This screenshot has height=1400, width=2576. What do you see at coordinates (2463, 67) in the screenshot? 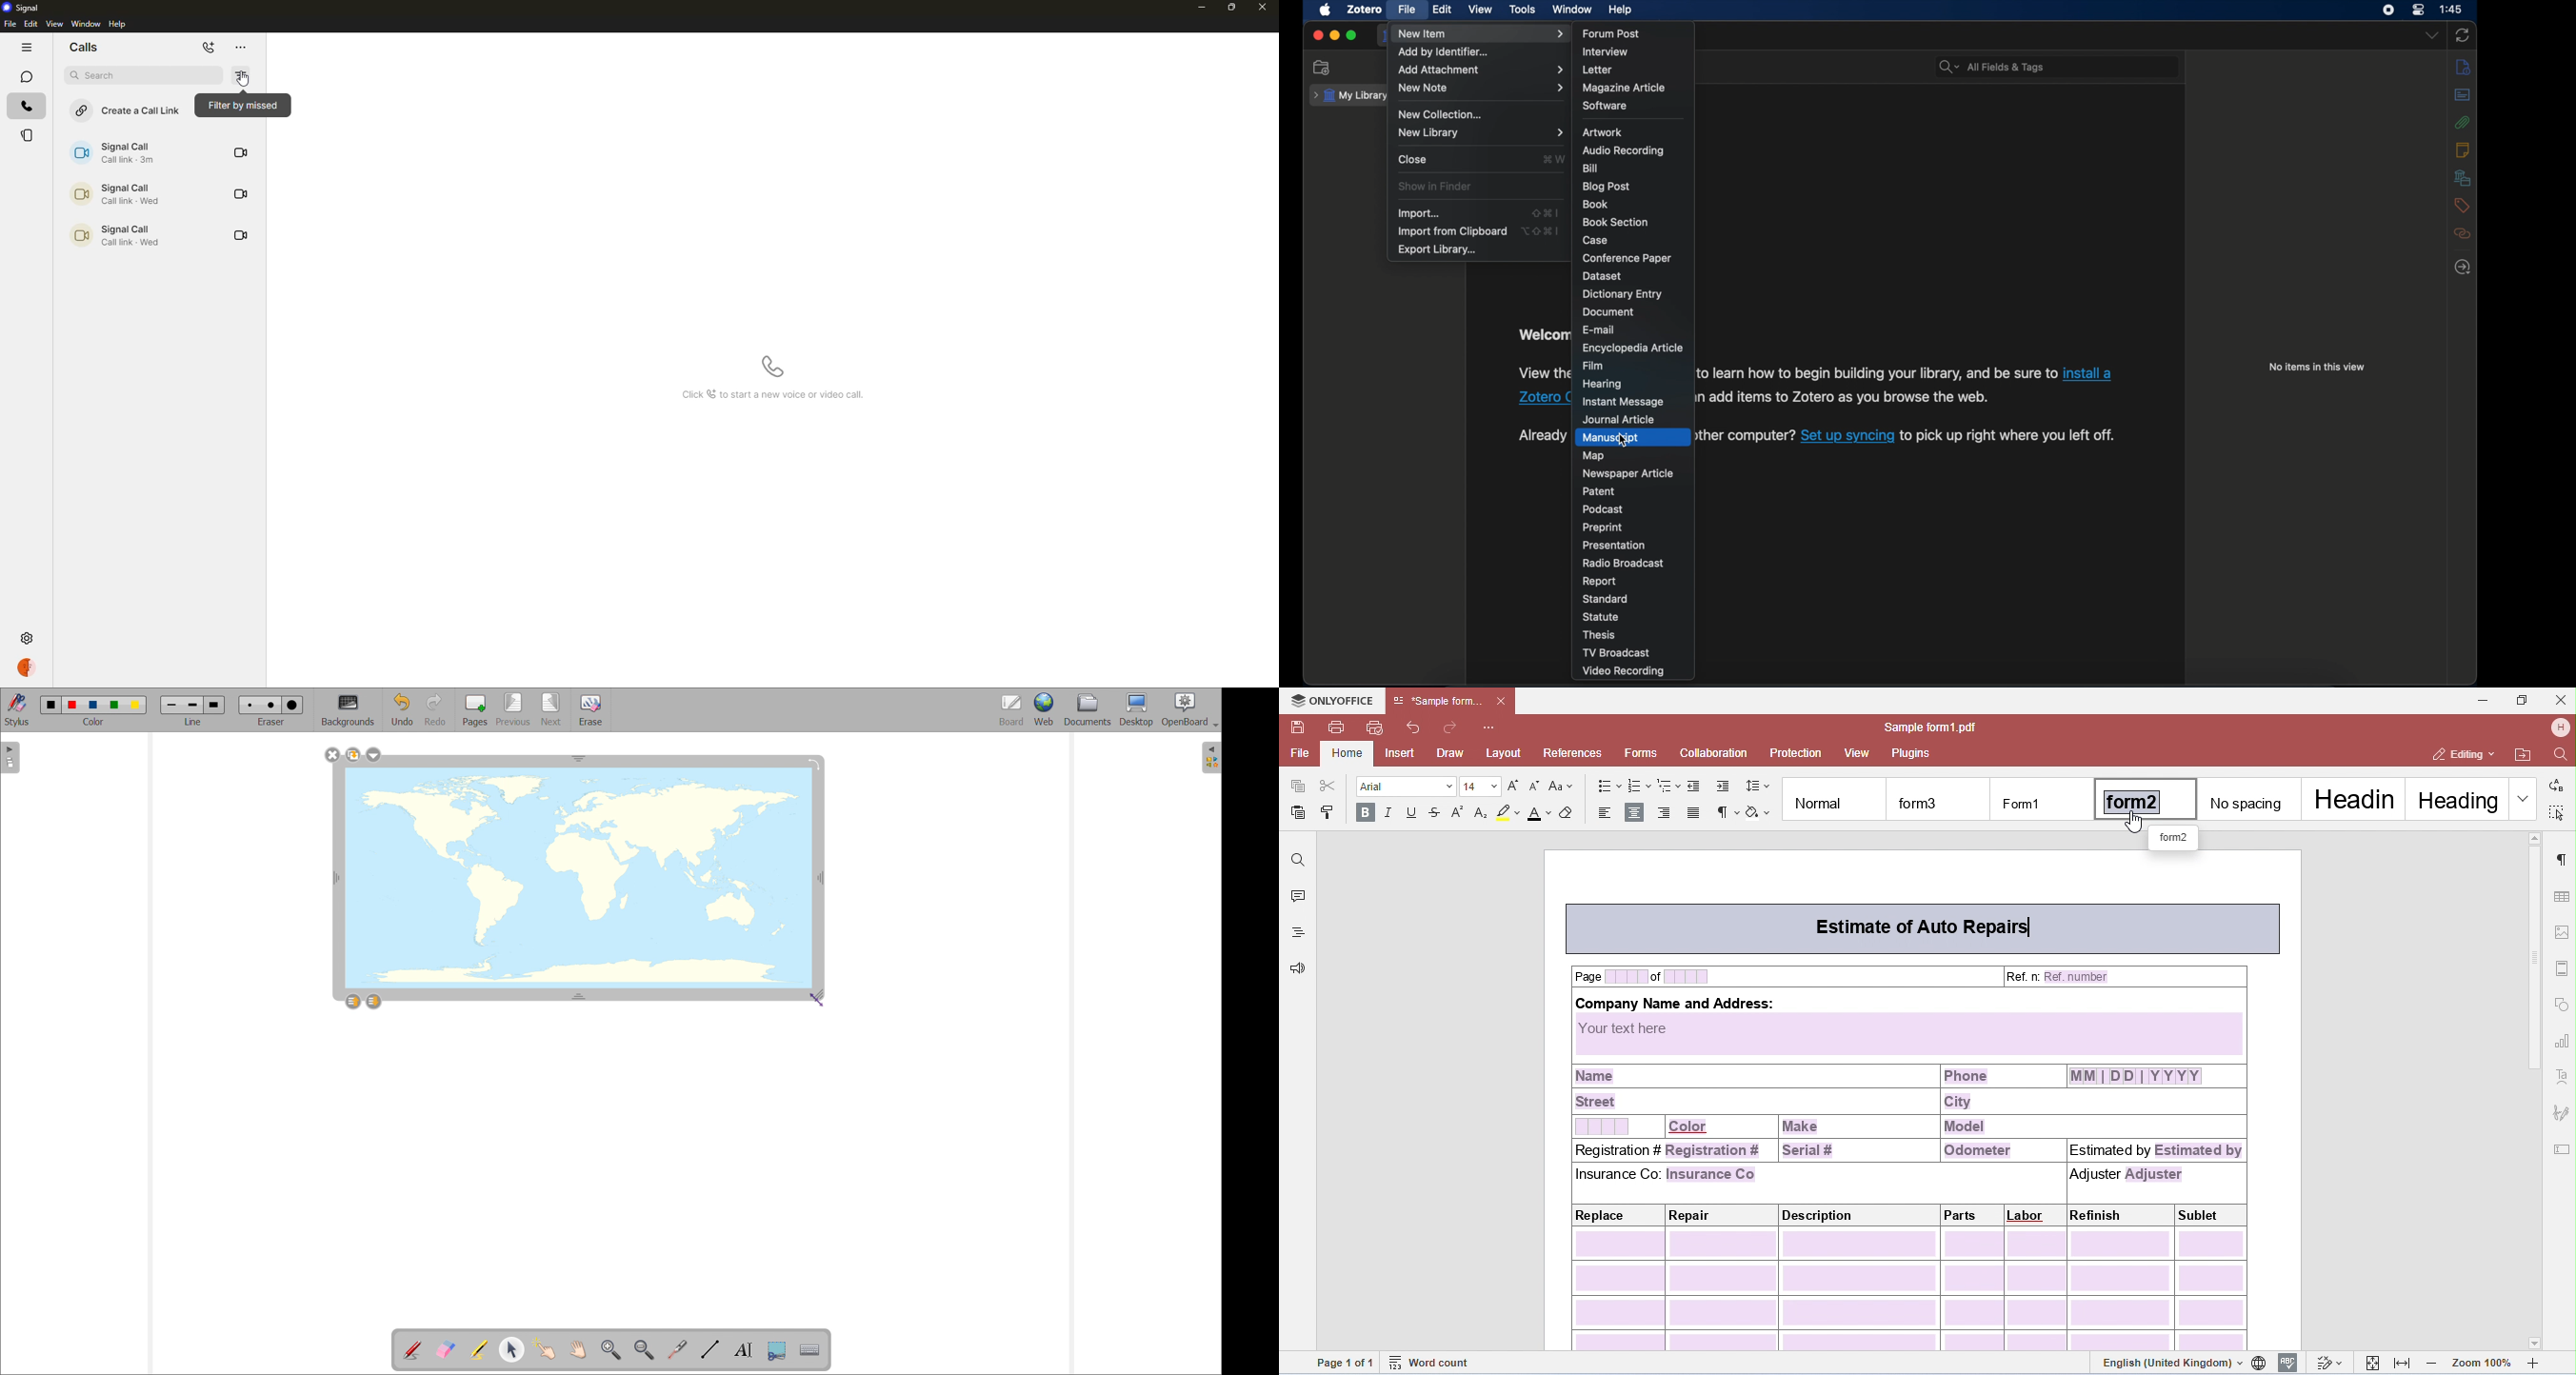
I see `info` at bounding box center [2463, 67].